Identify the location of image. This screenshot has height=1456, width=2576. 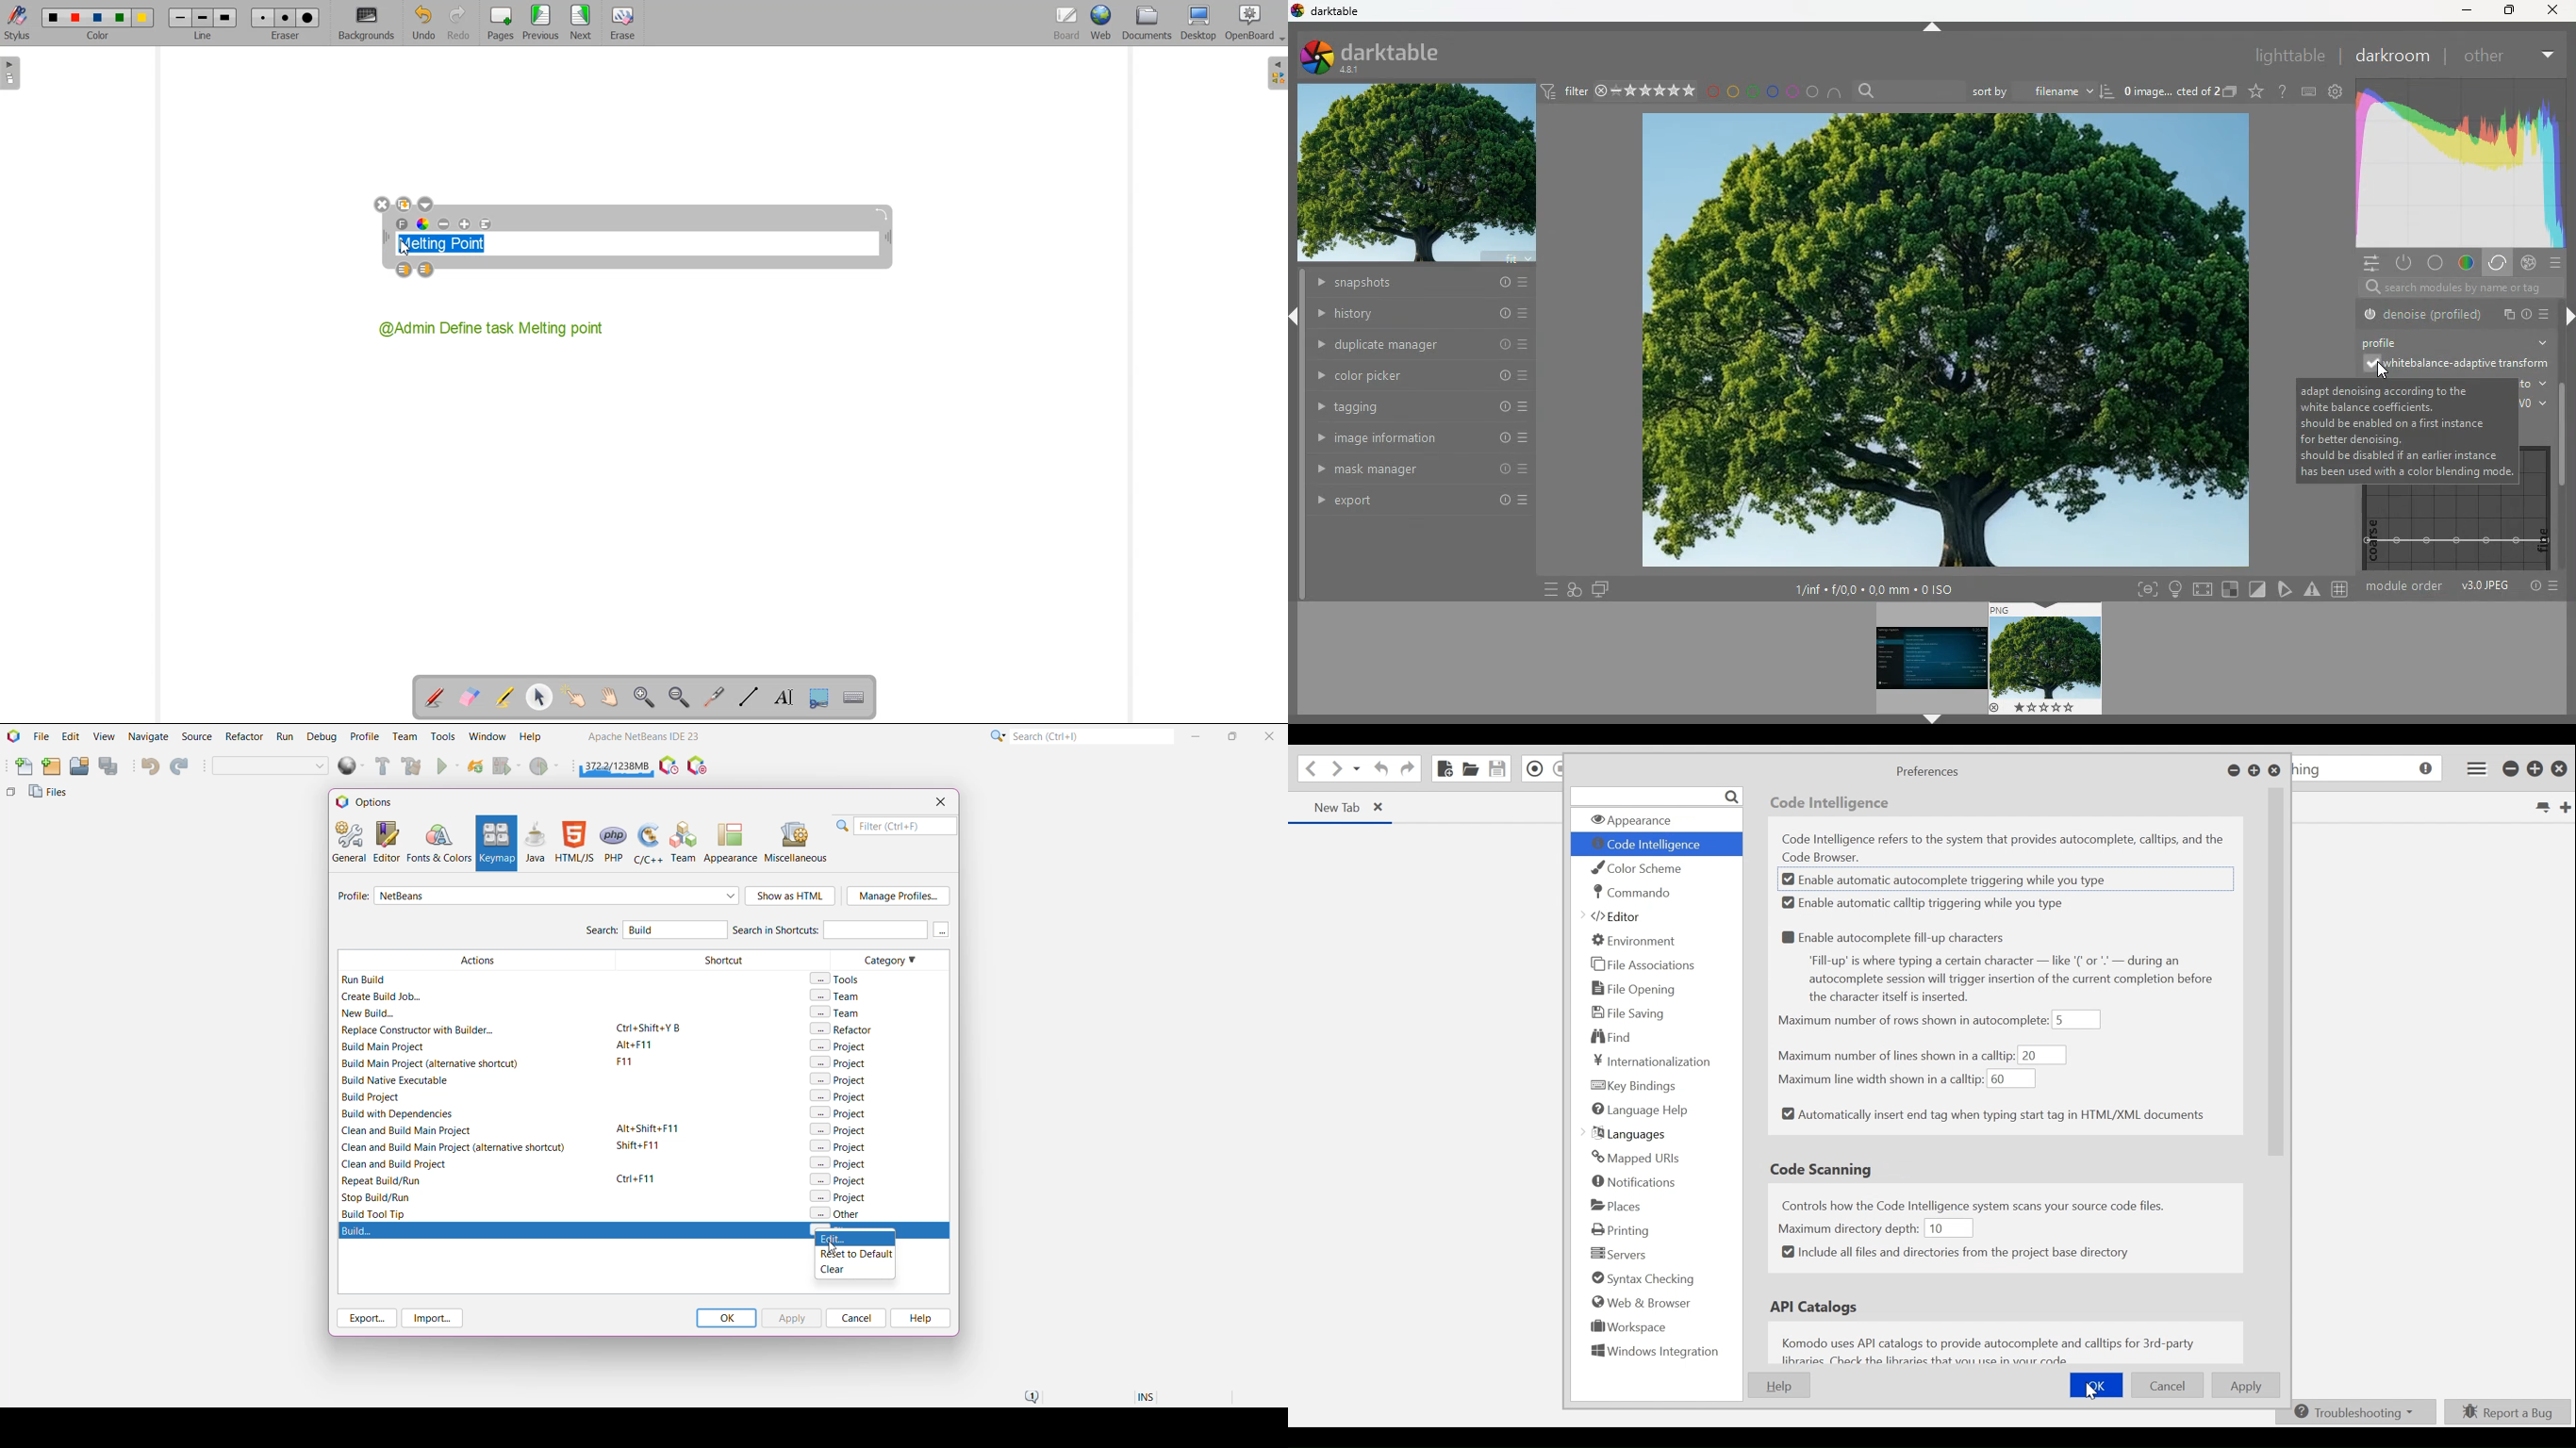
(1420, 174).